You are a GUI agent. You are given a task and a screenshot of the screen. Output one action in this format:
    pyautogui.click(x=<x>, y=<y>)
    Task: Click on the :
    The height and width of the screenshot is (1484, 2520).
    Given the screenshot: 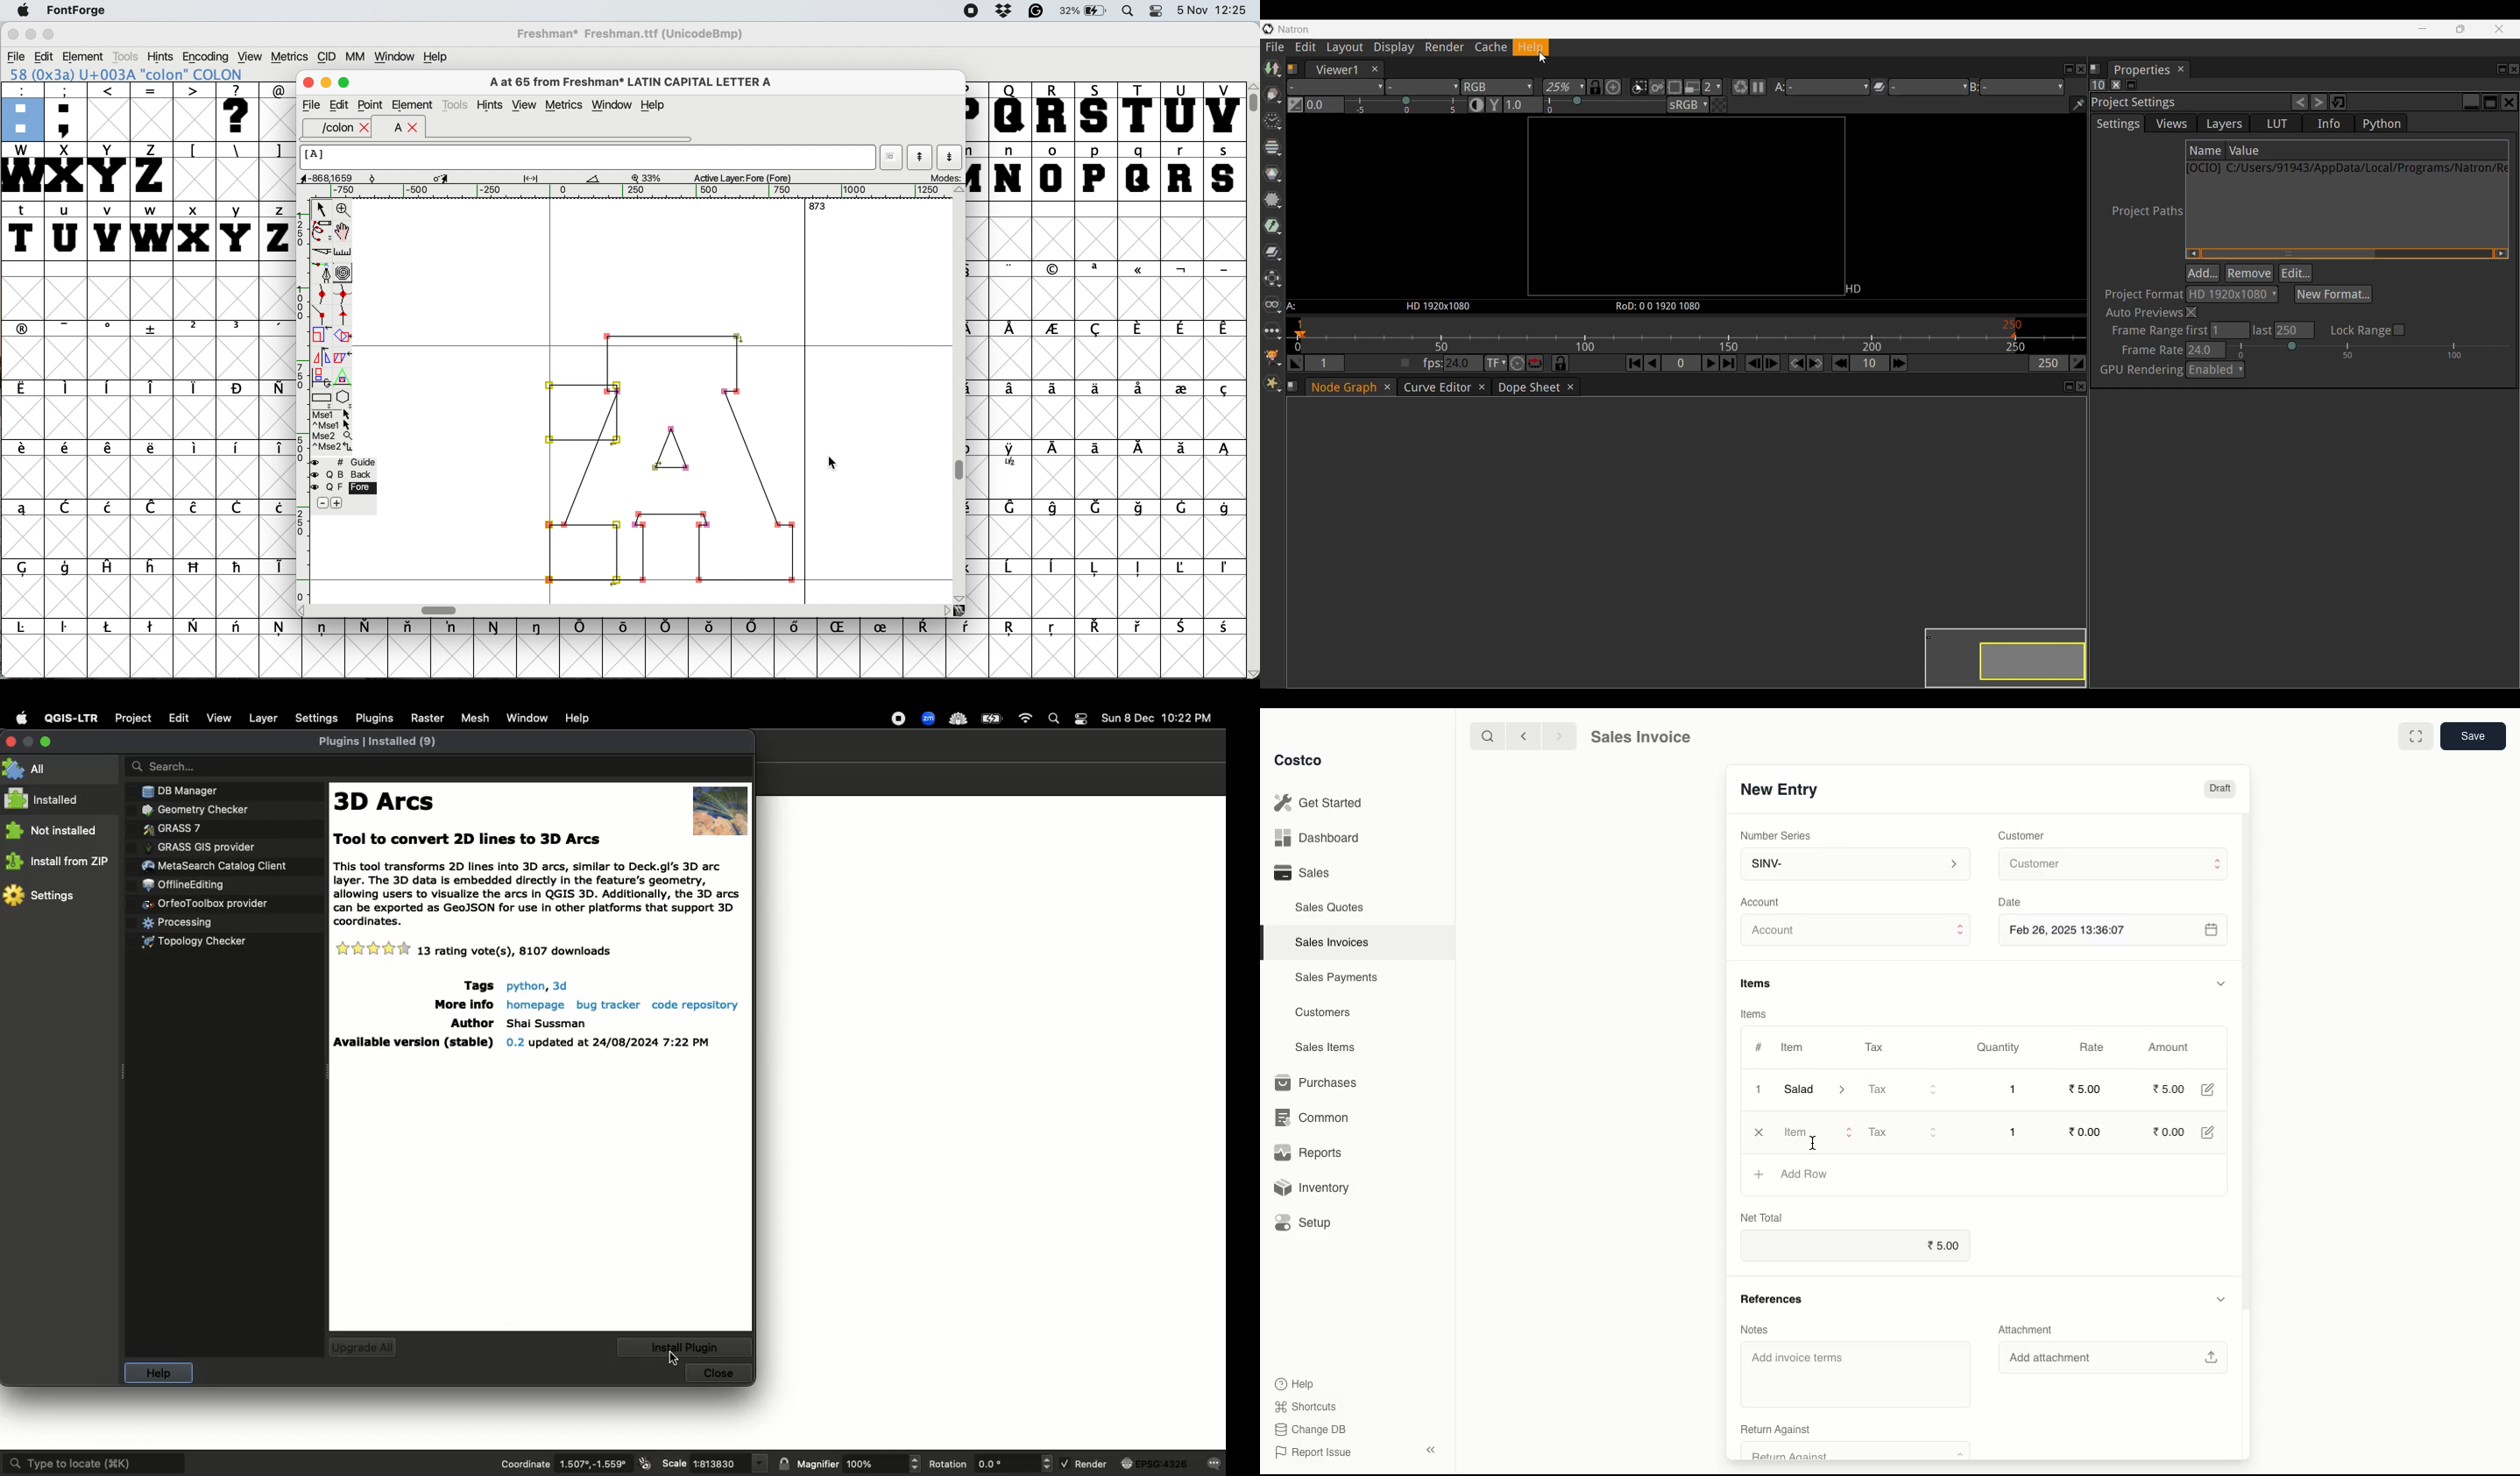 What is the action you would take?
    pyautogui.click(x=21, y=110)
    